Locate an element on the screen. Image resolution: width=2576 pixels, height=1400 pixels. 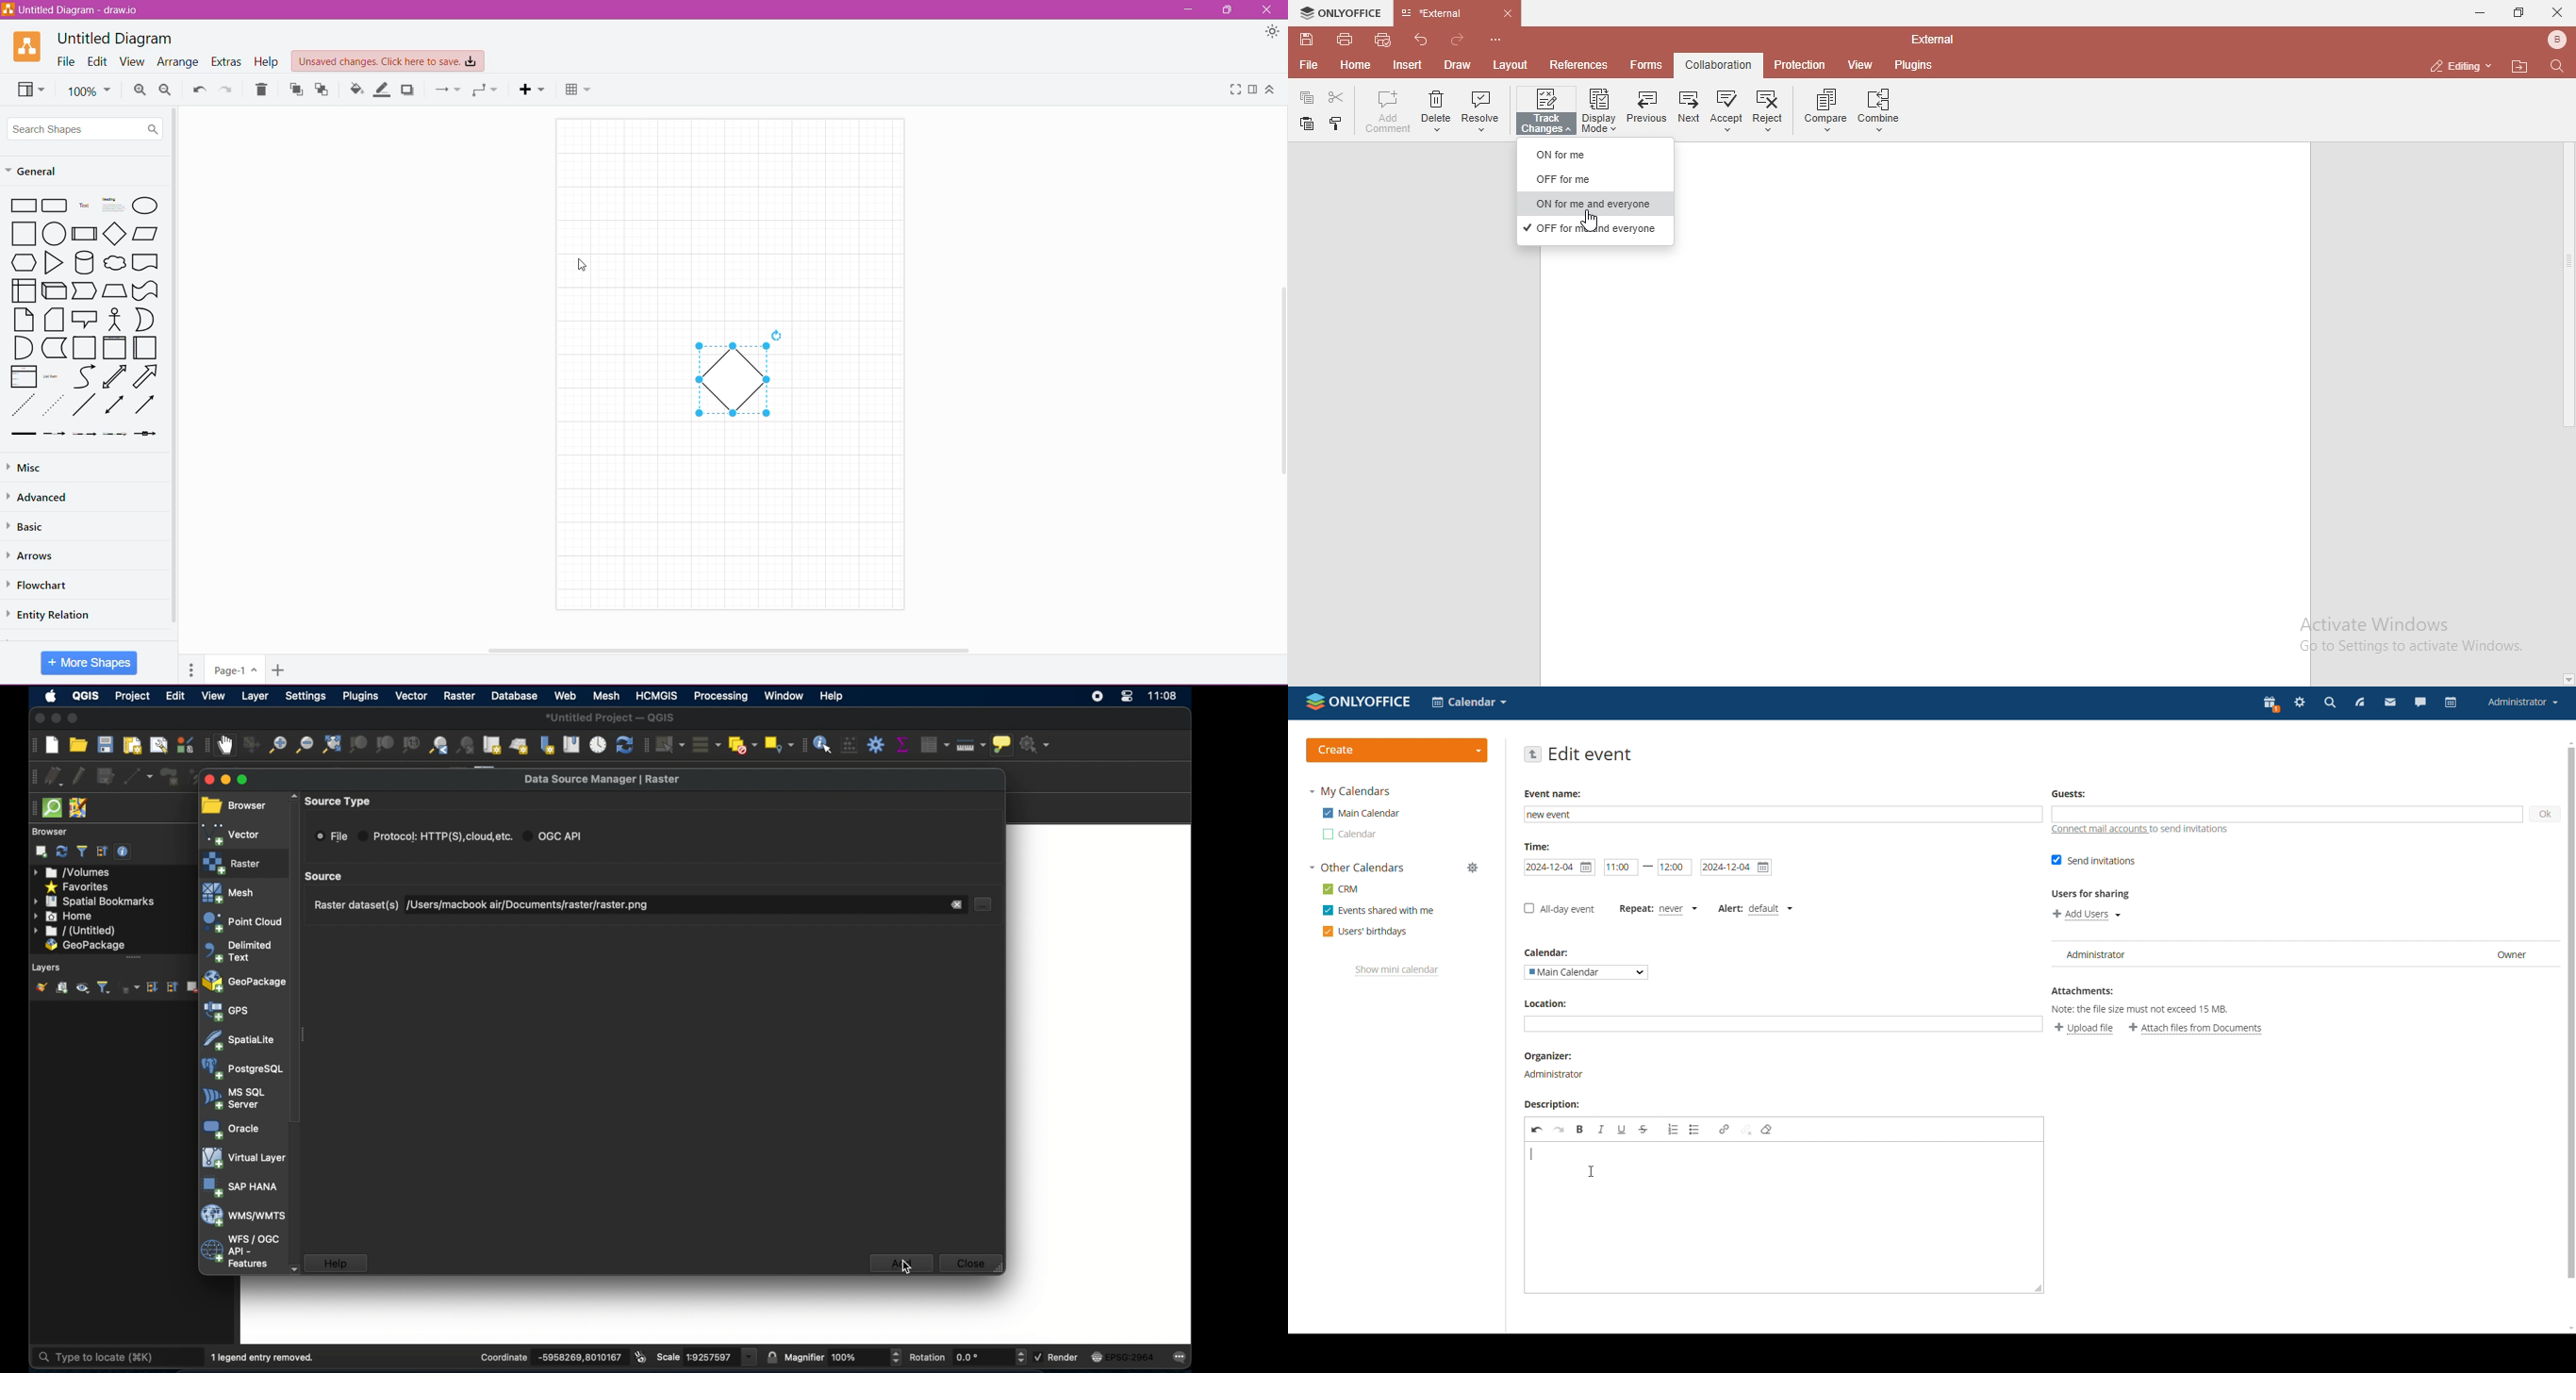
send invitations is located at coordinates (2091, 860).